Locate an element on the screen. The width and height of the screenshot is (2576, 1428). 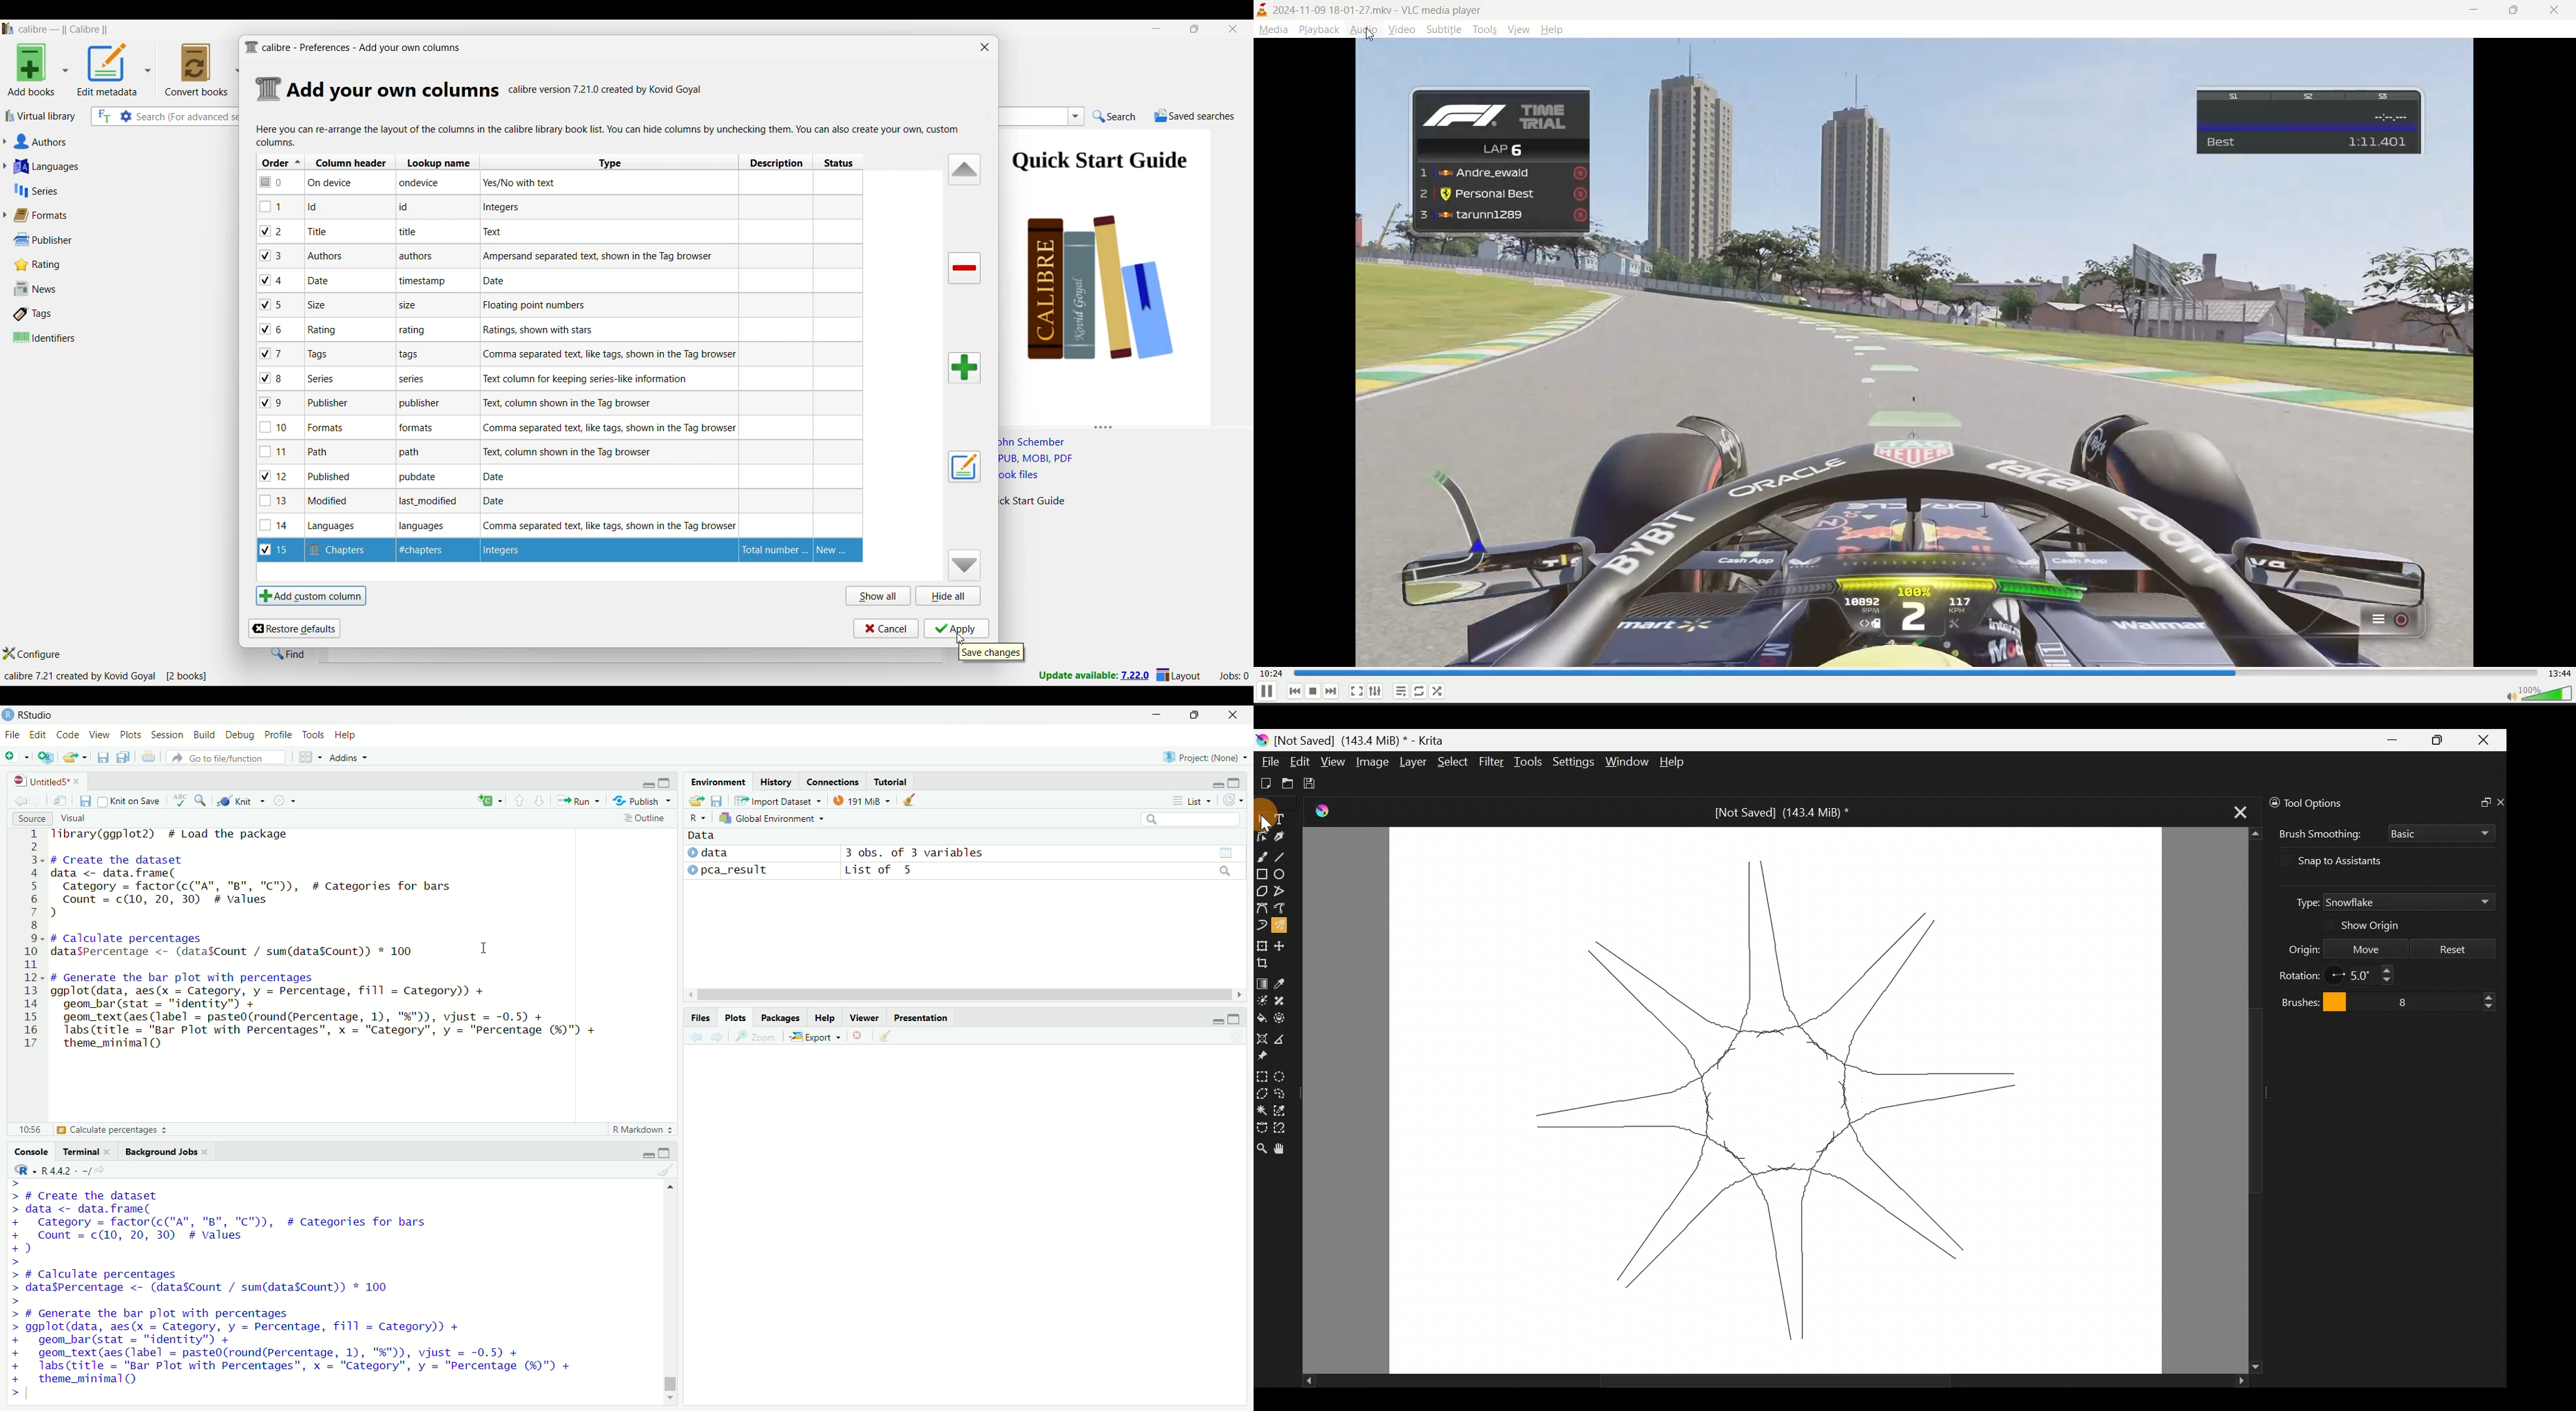
selected project: None is located at coordinates (1207, 757).